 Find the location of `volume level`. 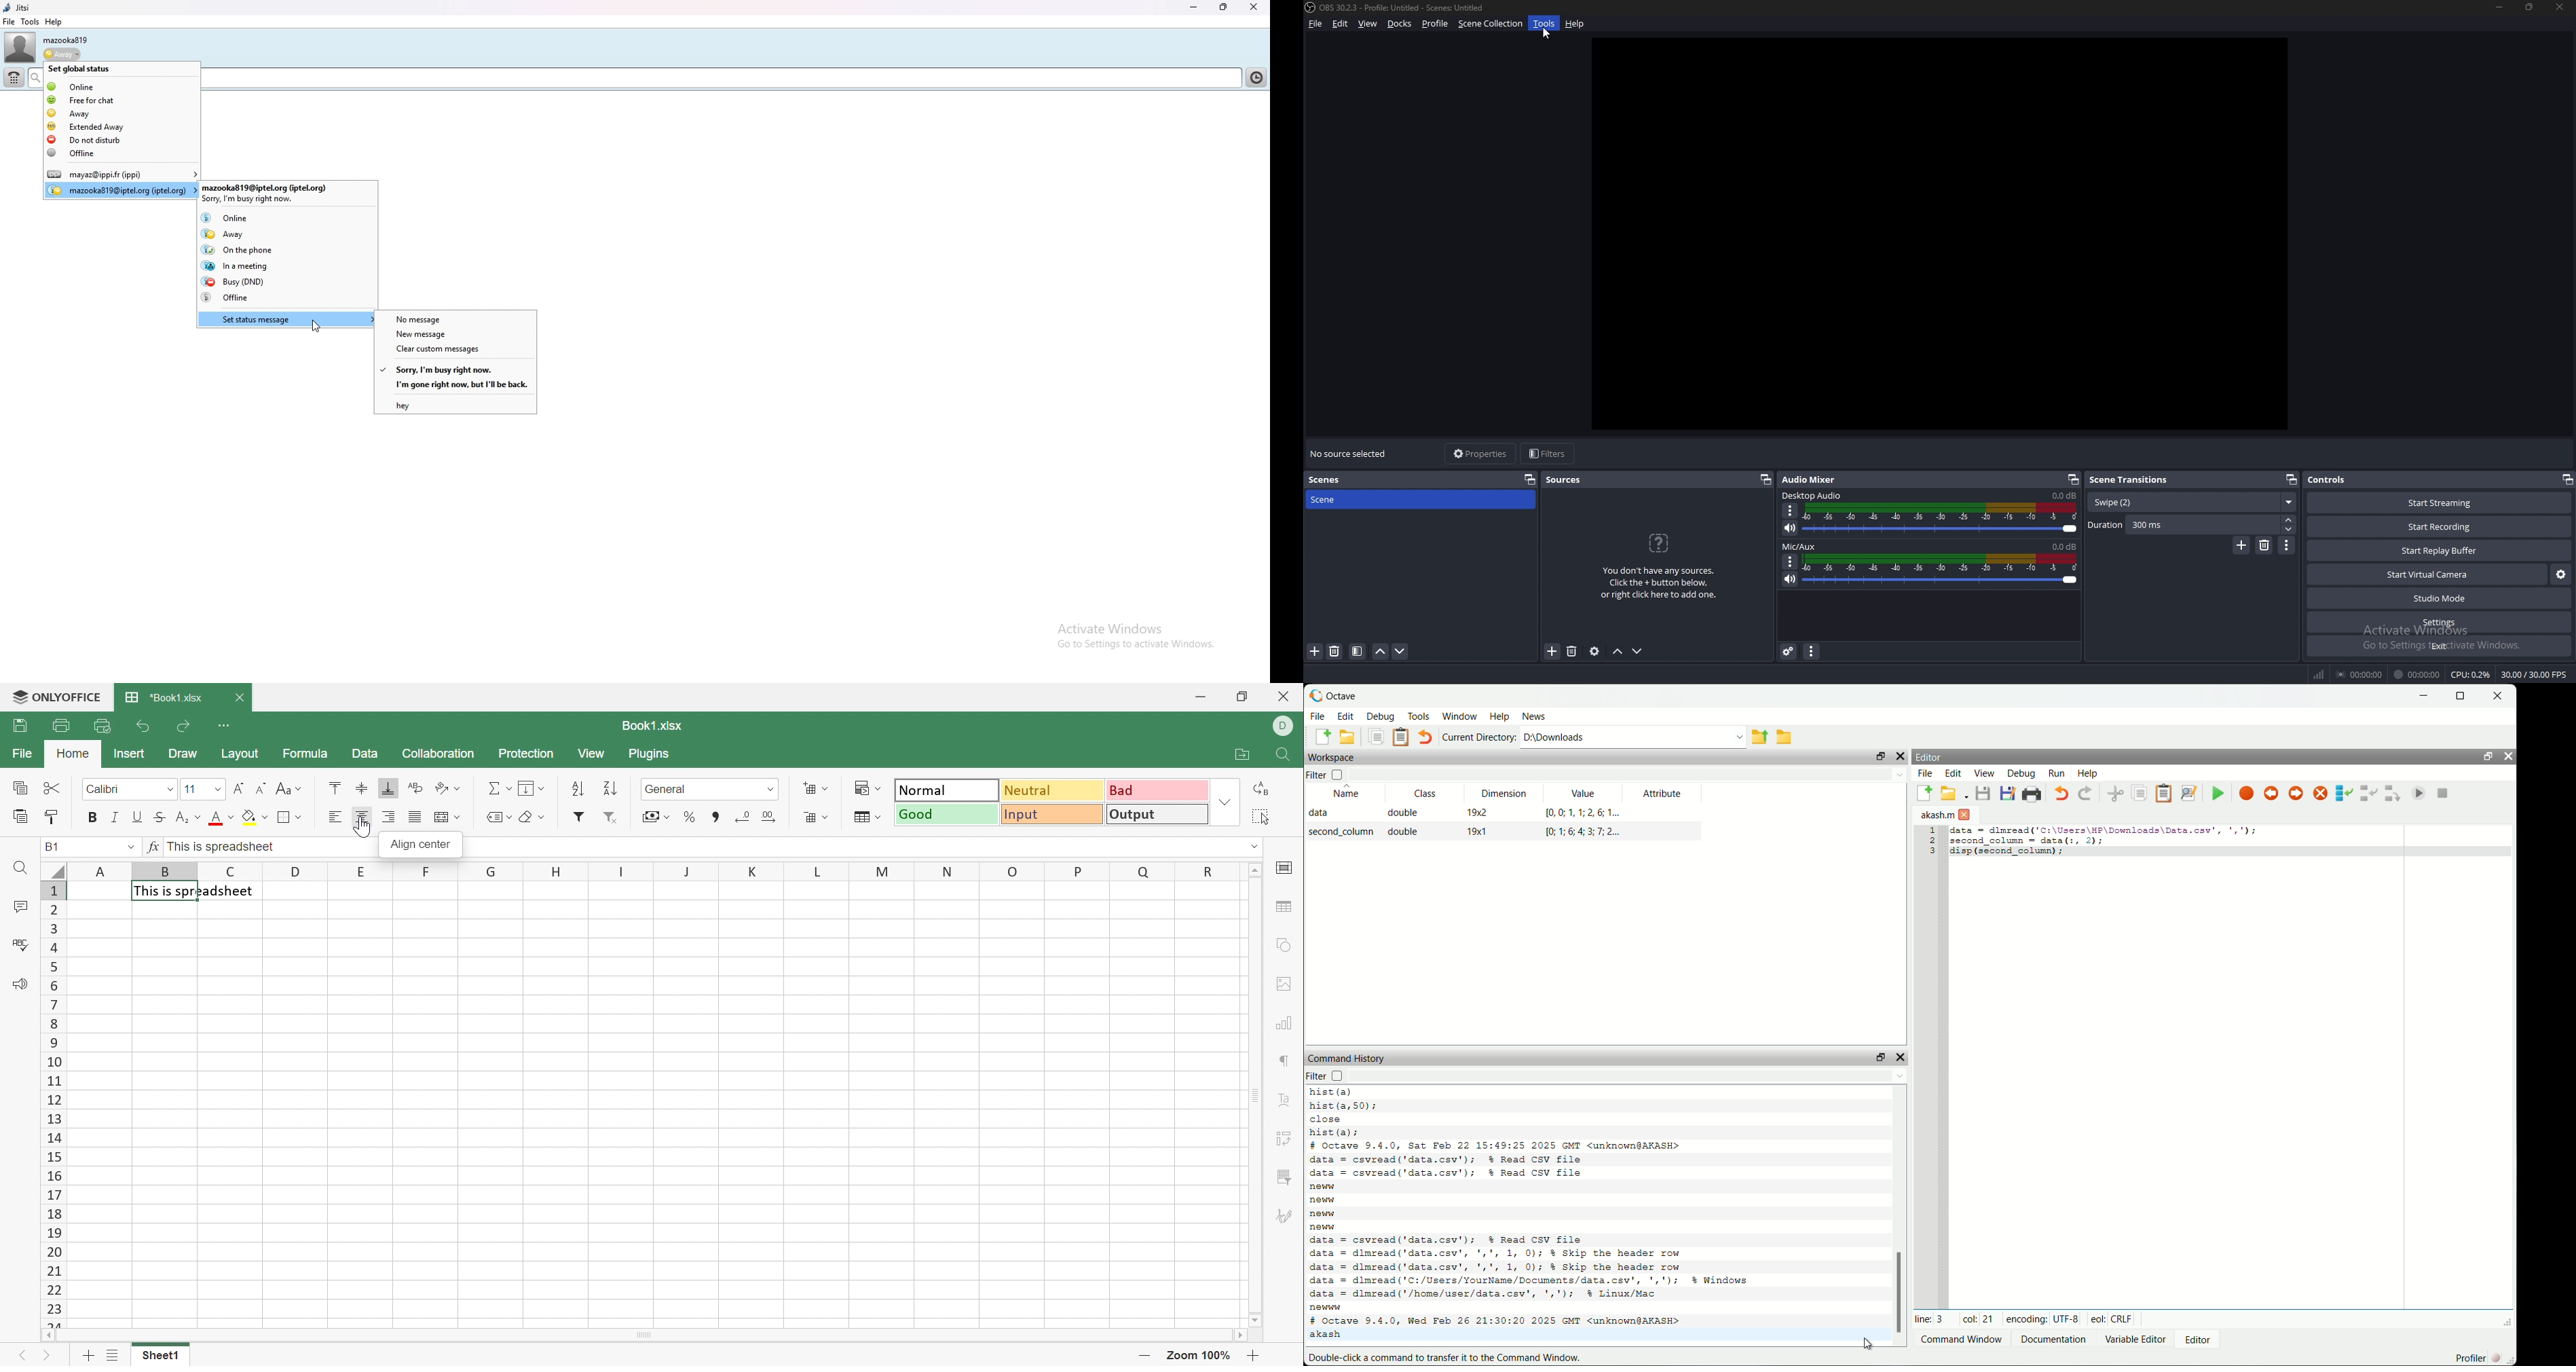

volume level is located at coordinates (2064, 546).